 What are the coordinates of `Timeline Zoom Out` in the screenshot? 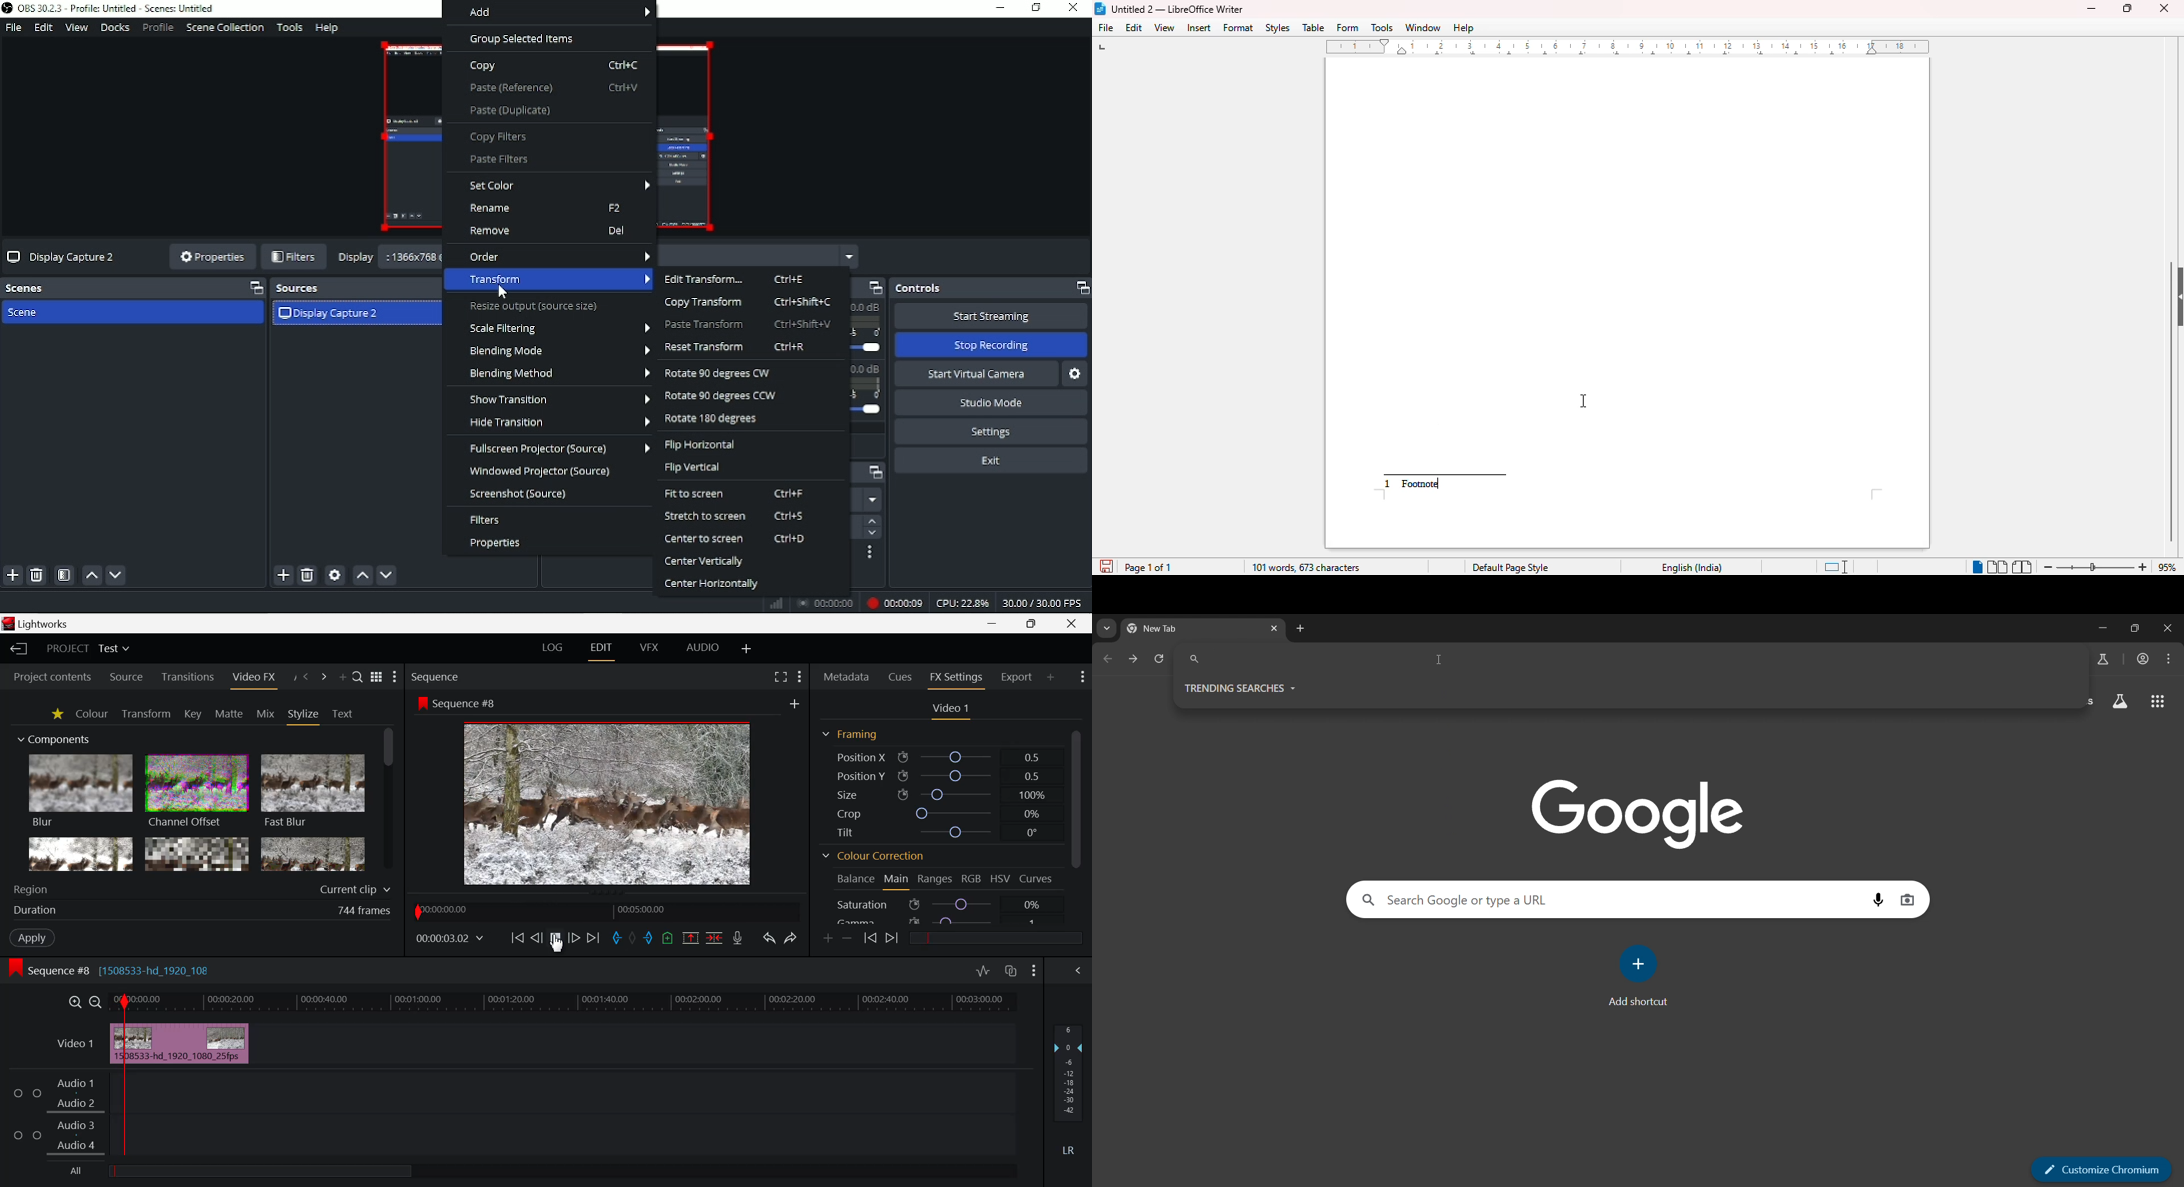 It's located at (96, 1002).